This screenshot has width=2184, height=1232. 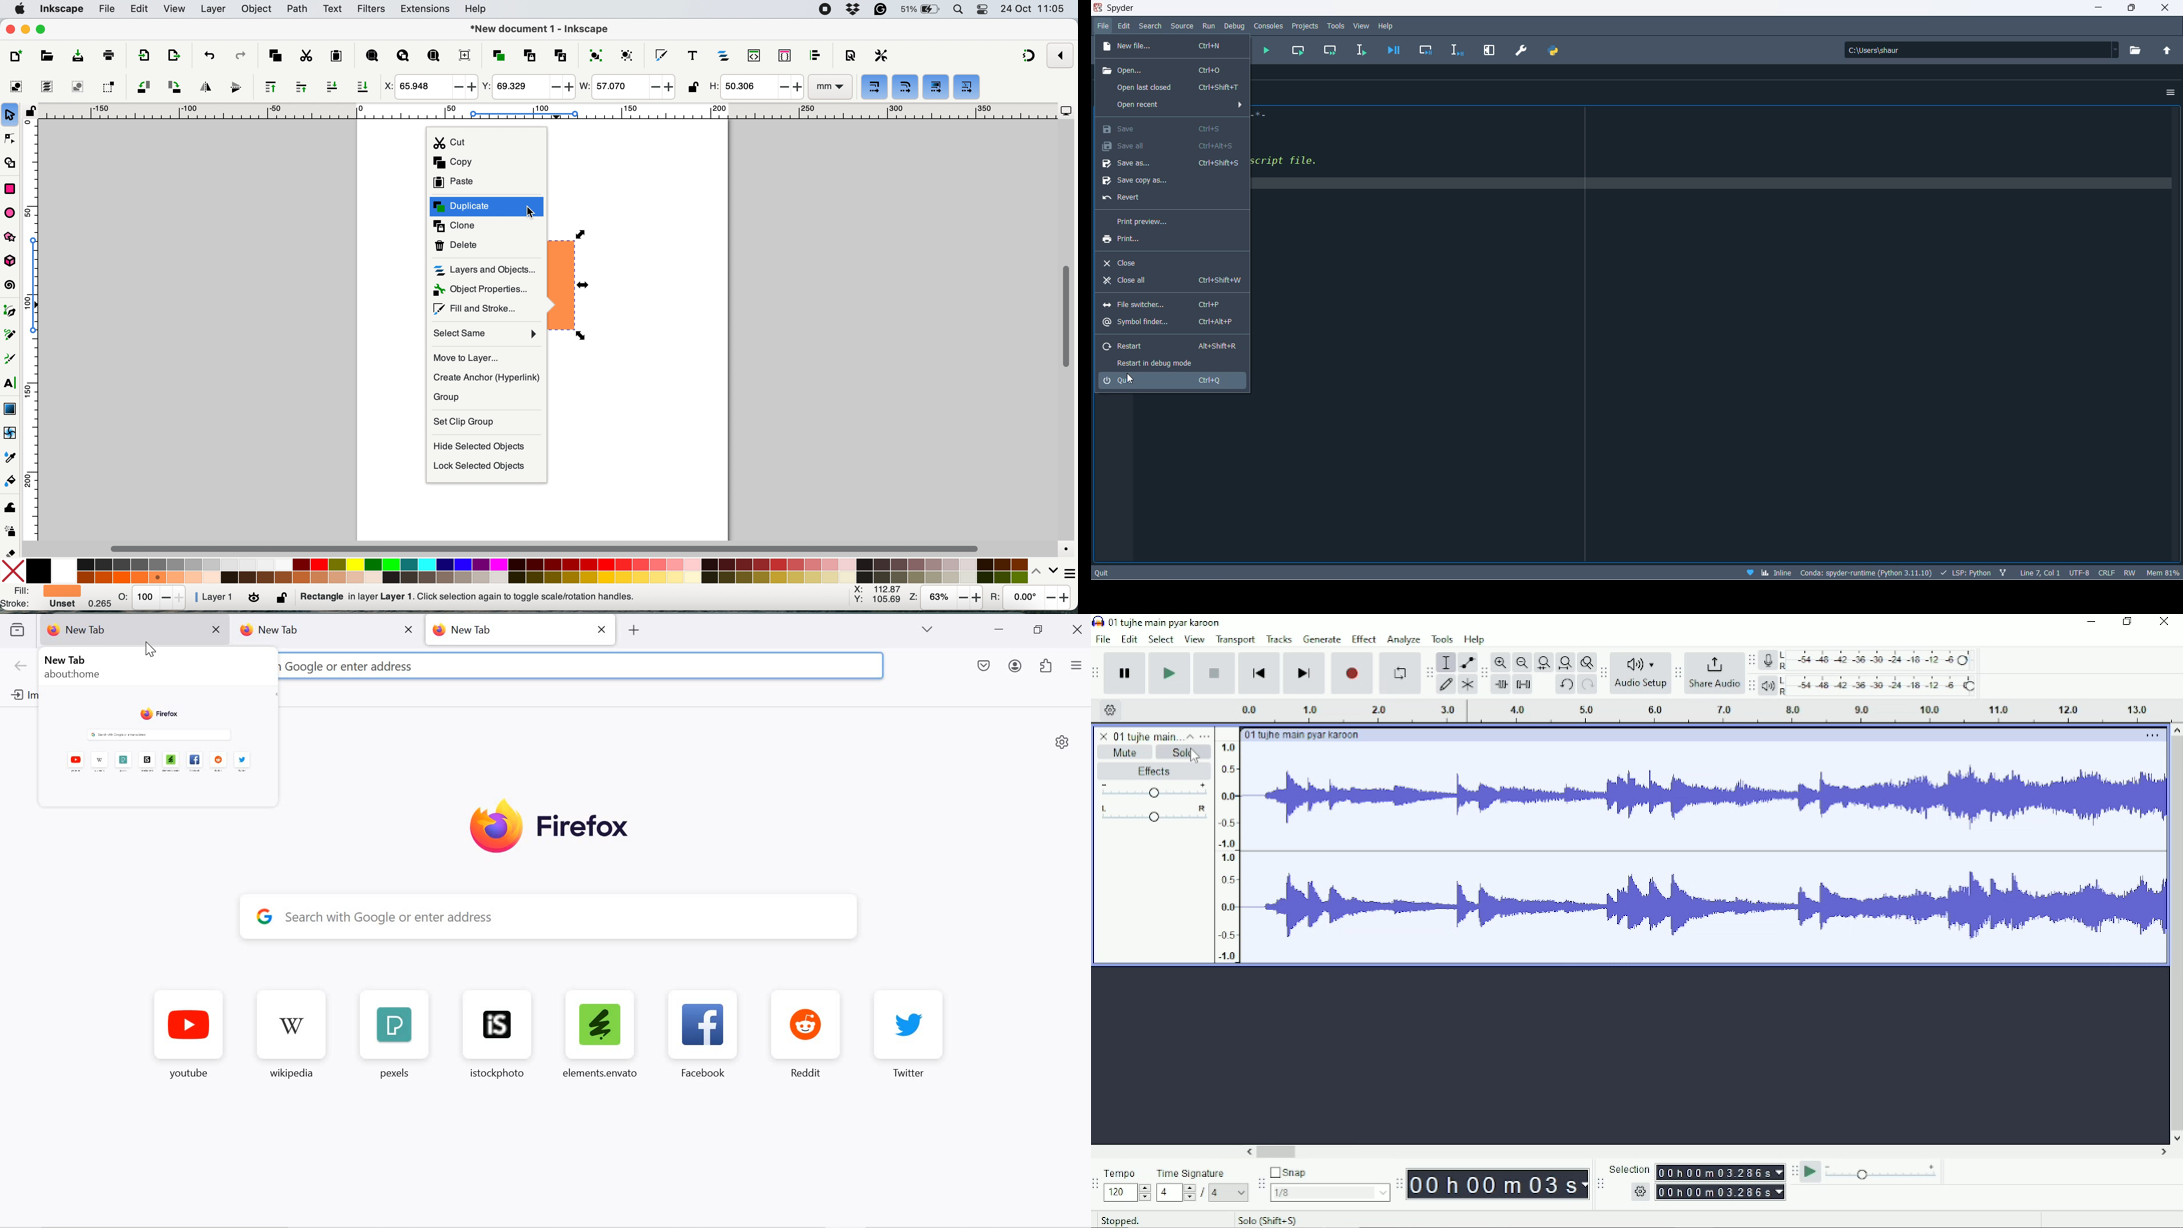 What do you see at coordinates (1330, 1173) in the screenshot?
I see `Snap` at bounding box center [1330, 1173].